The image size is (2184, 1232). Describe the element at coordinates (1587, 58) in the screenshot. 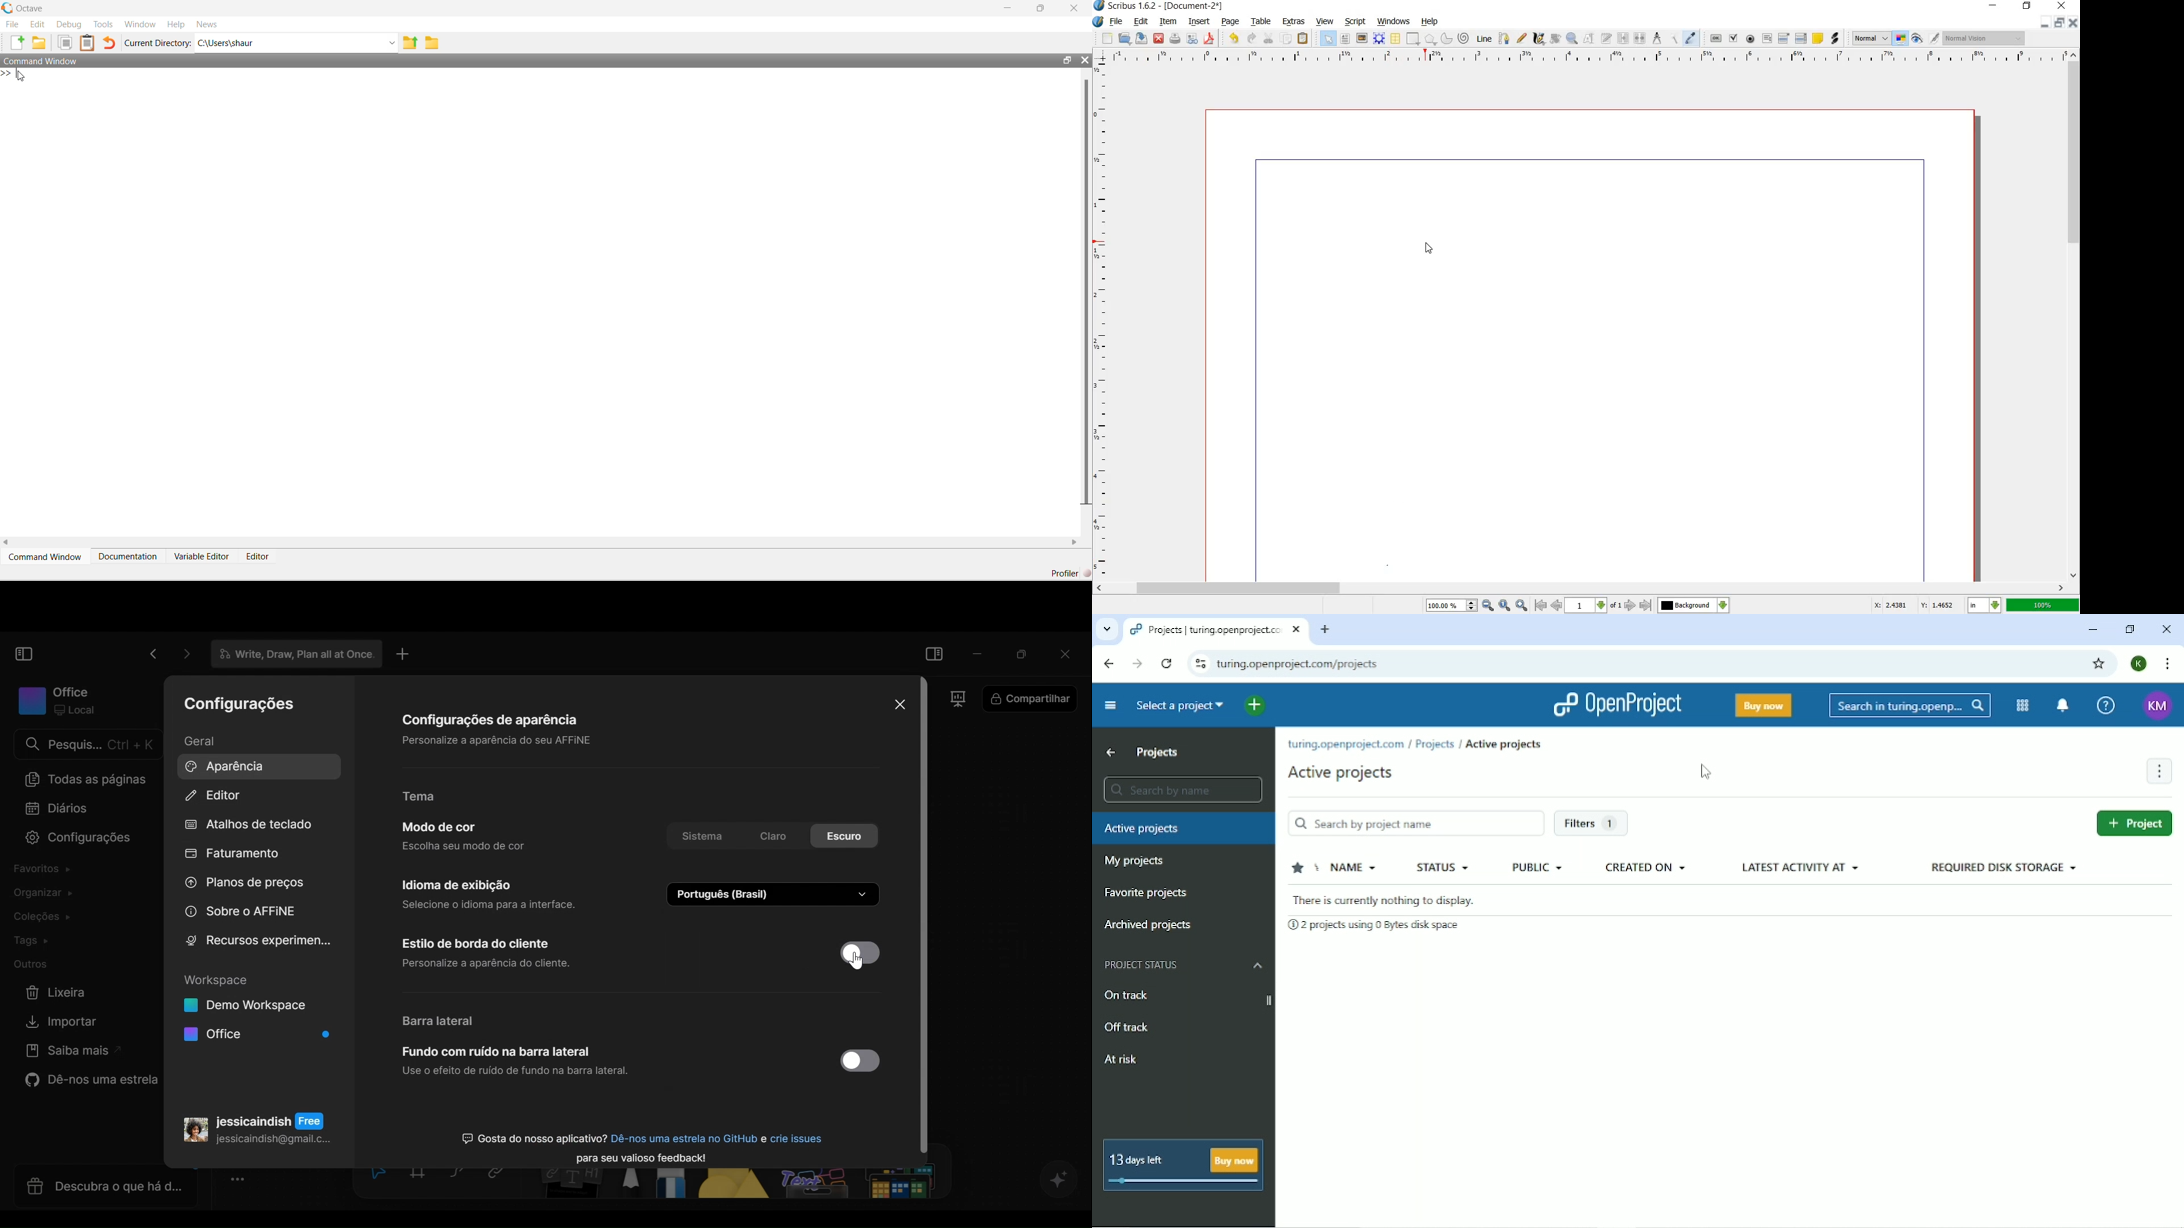

I see `RULER` at that location.